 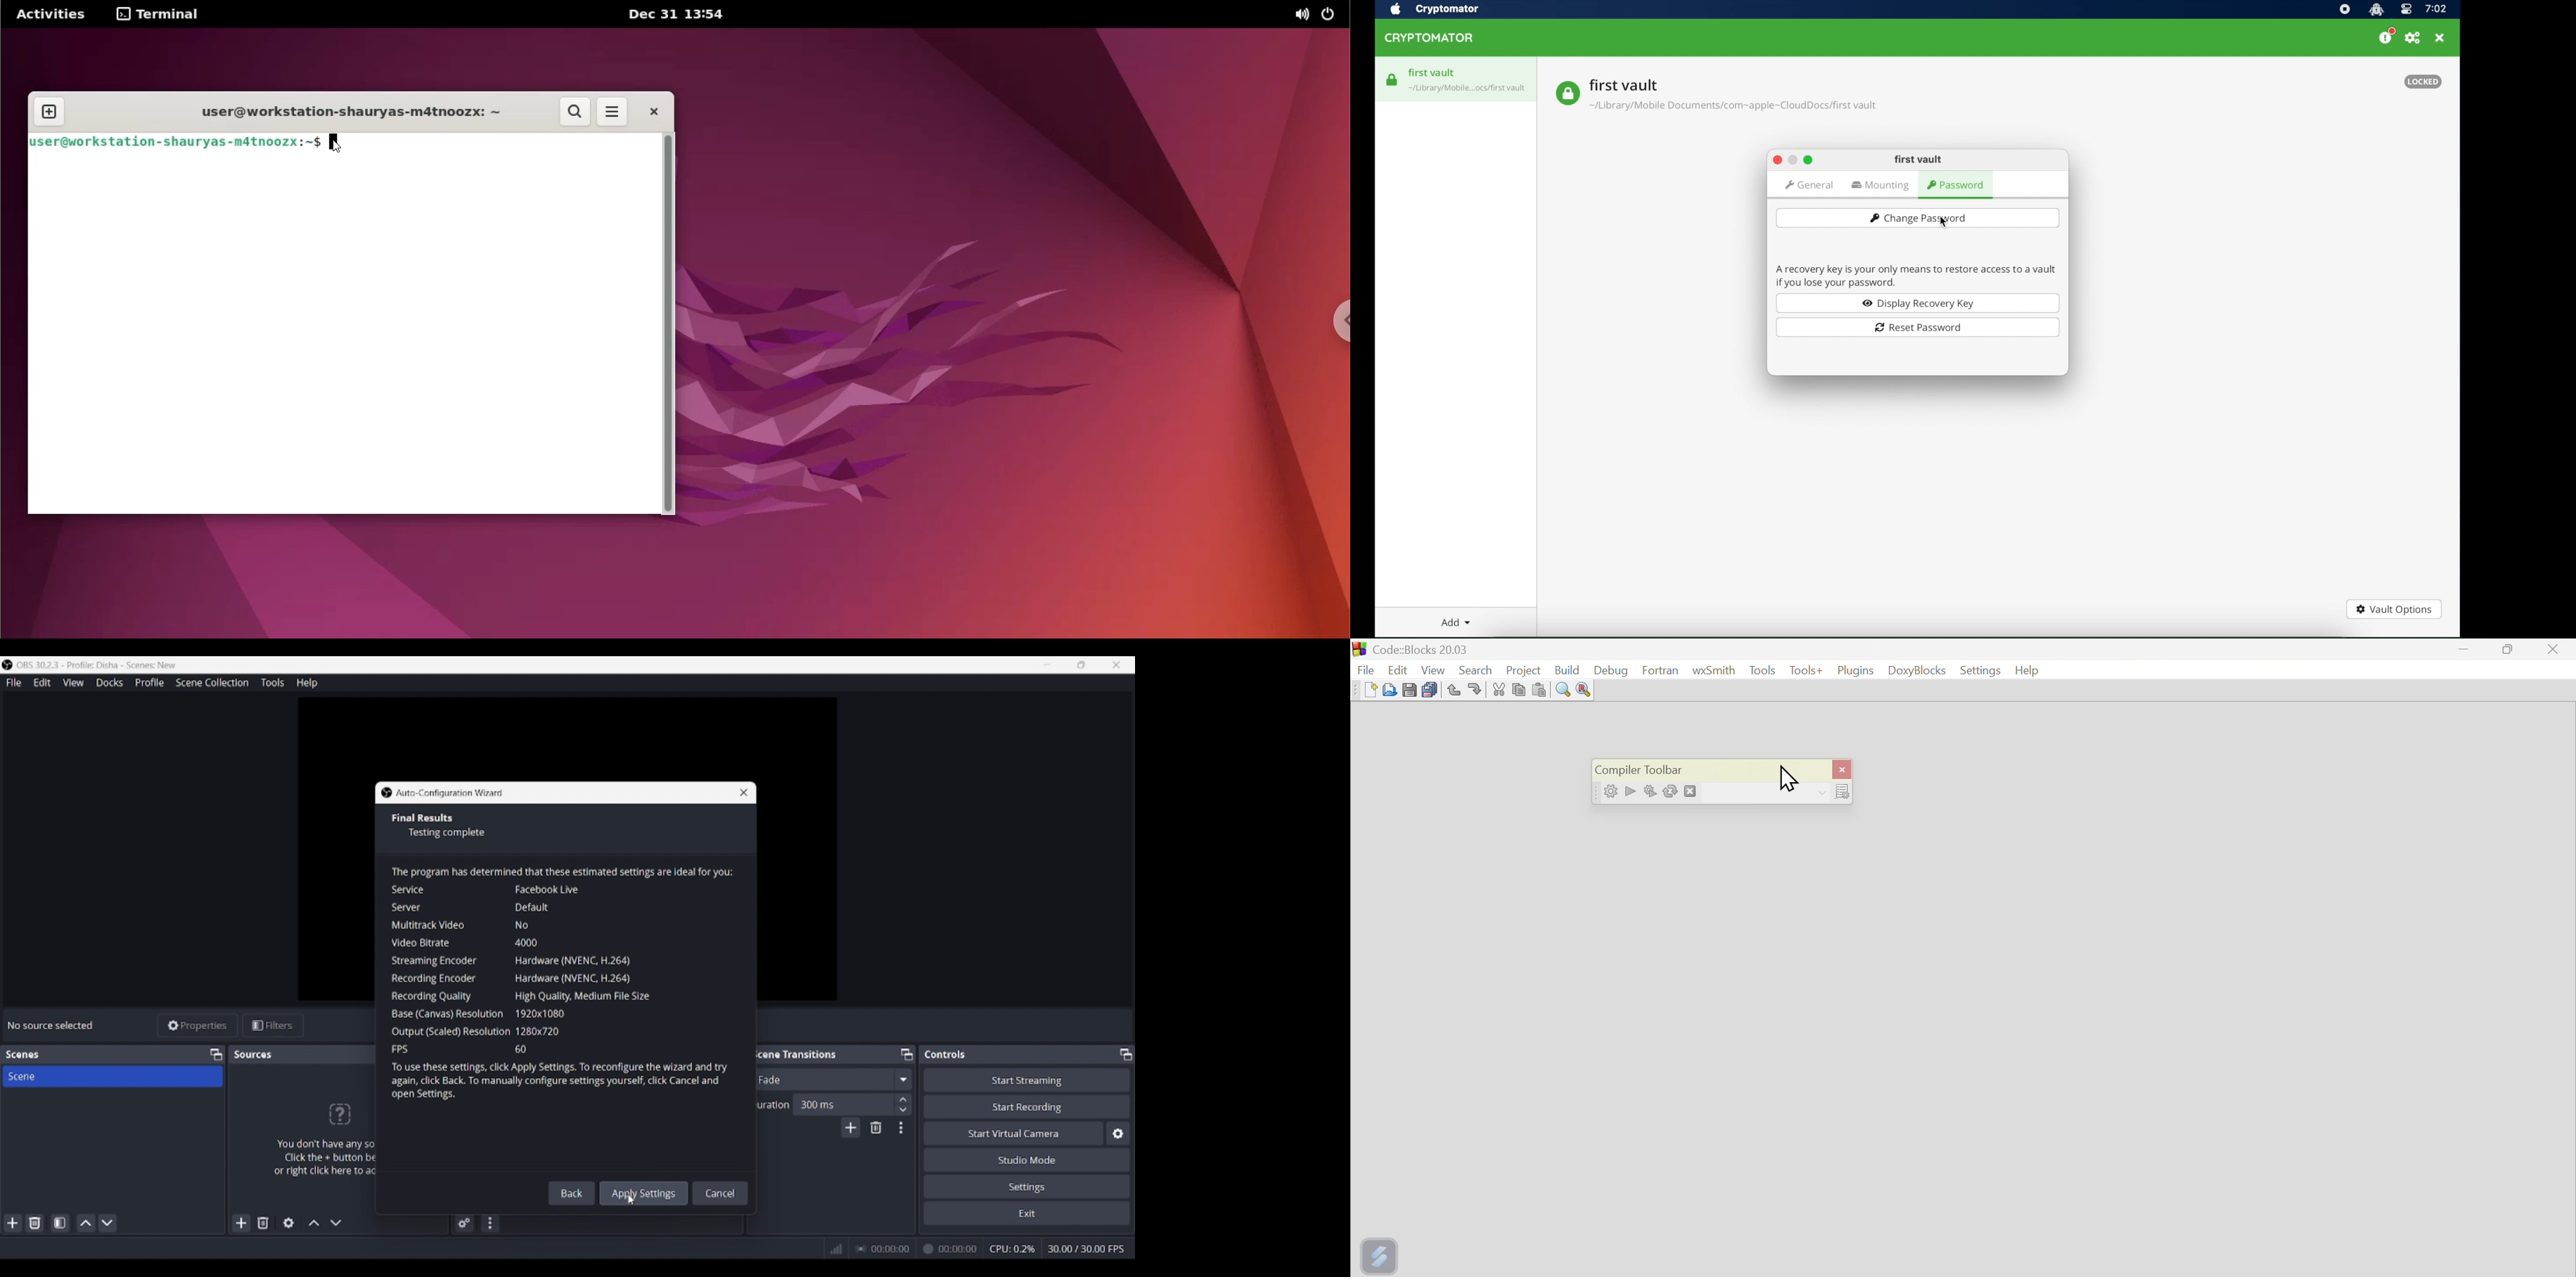 What do you see at coordinates (22, 1055) in the screenshot?
I see `Panel title` at bounding box center [22, 1055].